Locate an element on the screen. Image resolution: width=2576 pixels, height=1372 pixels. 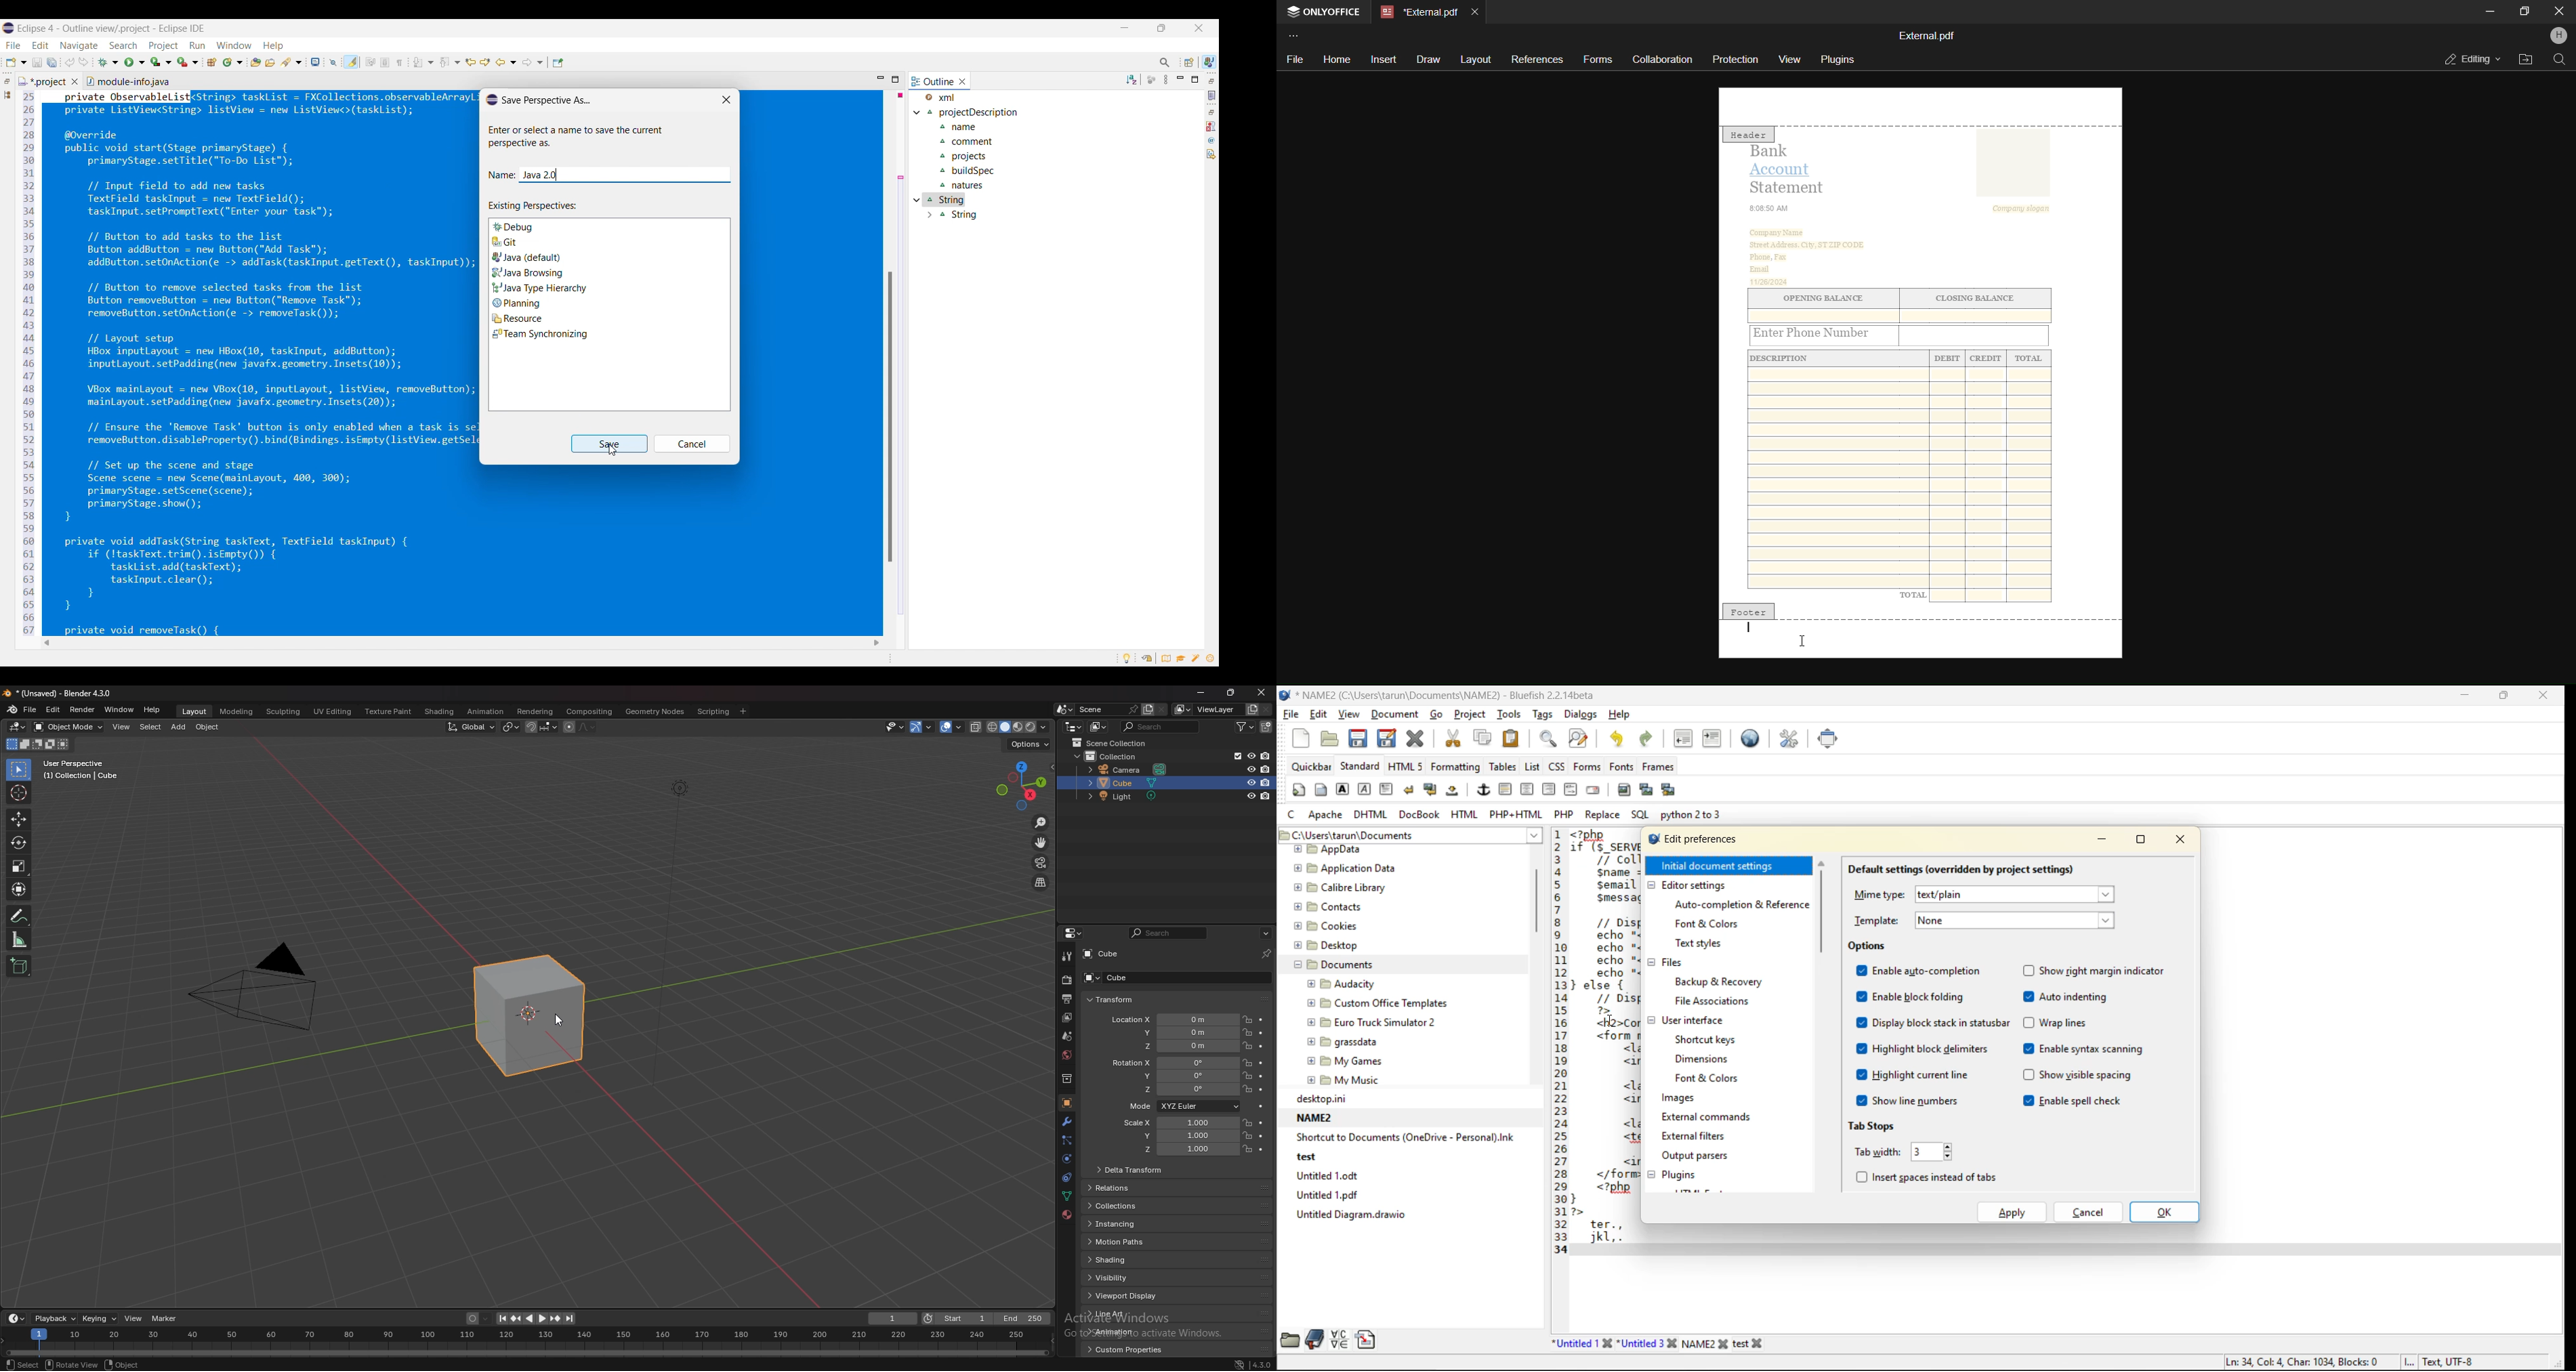
paste is located at coordinates (1513, 741).